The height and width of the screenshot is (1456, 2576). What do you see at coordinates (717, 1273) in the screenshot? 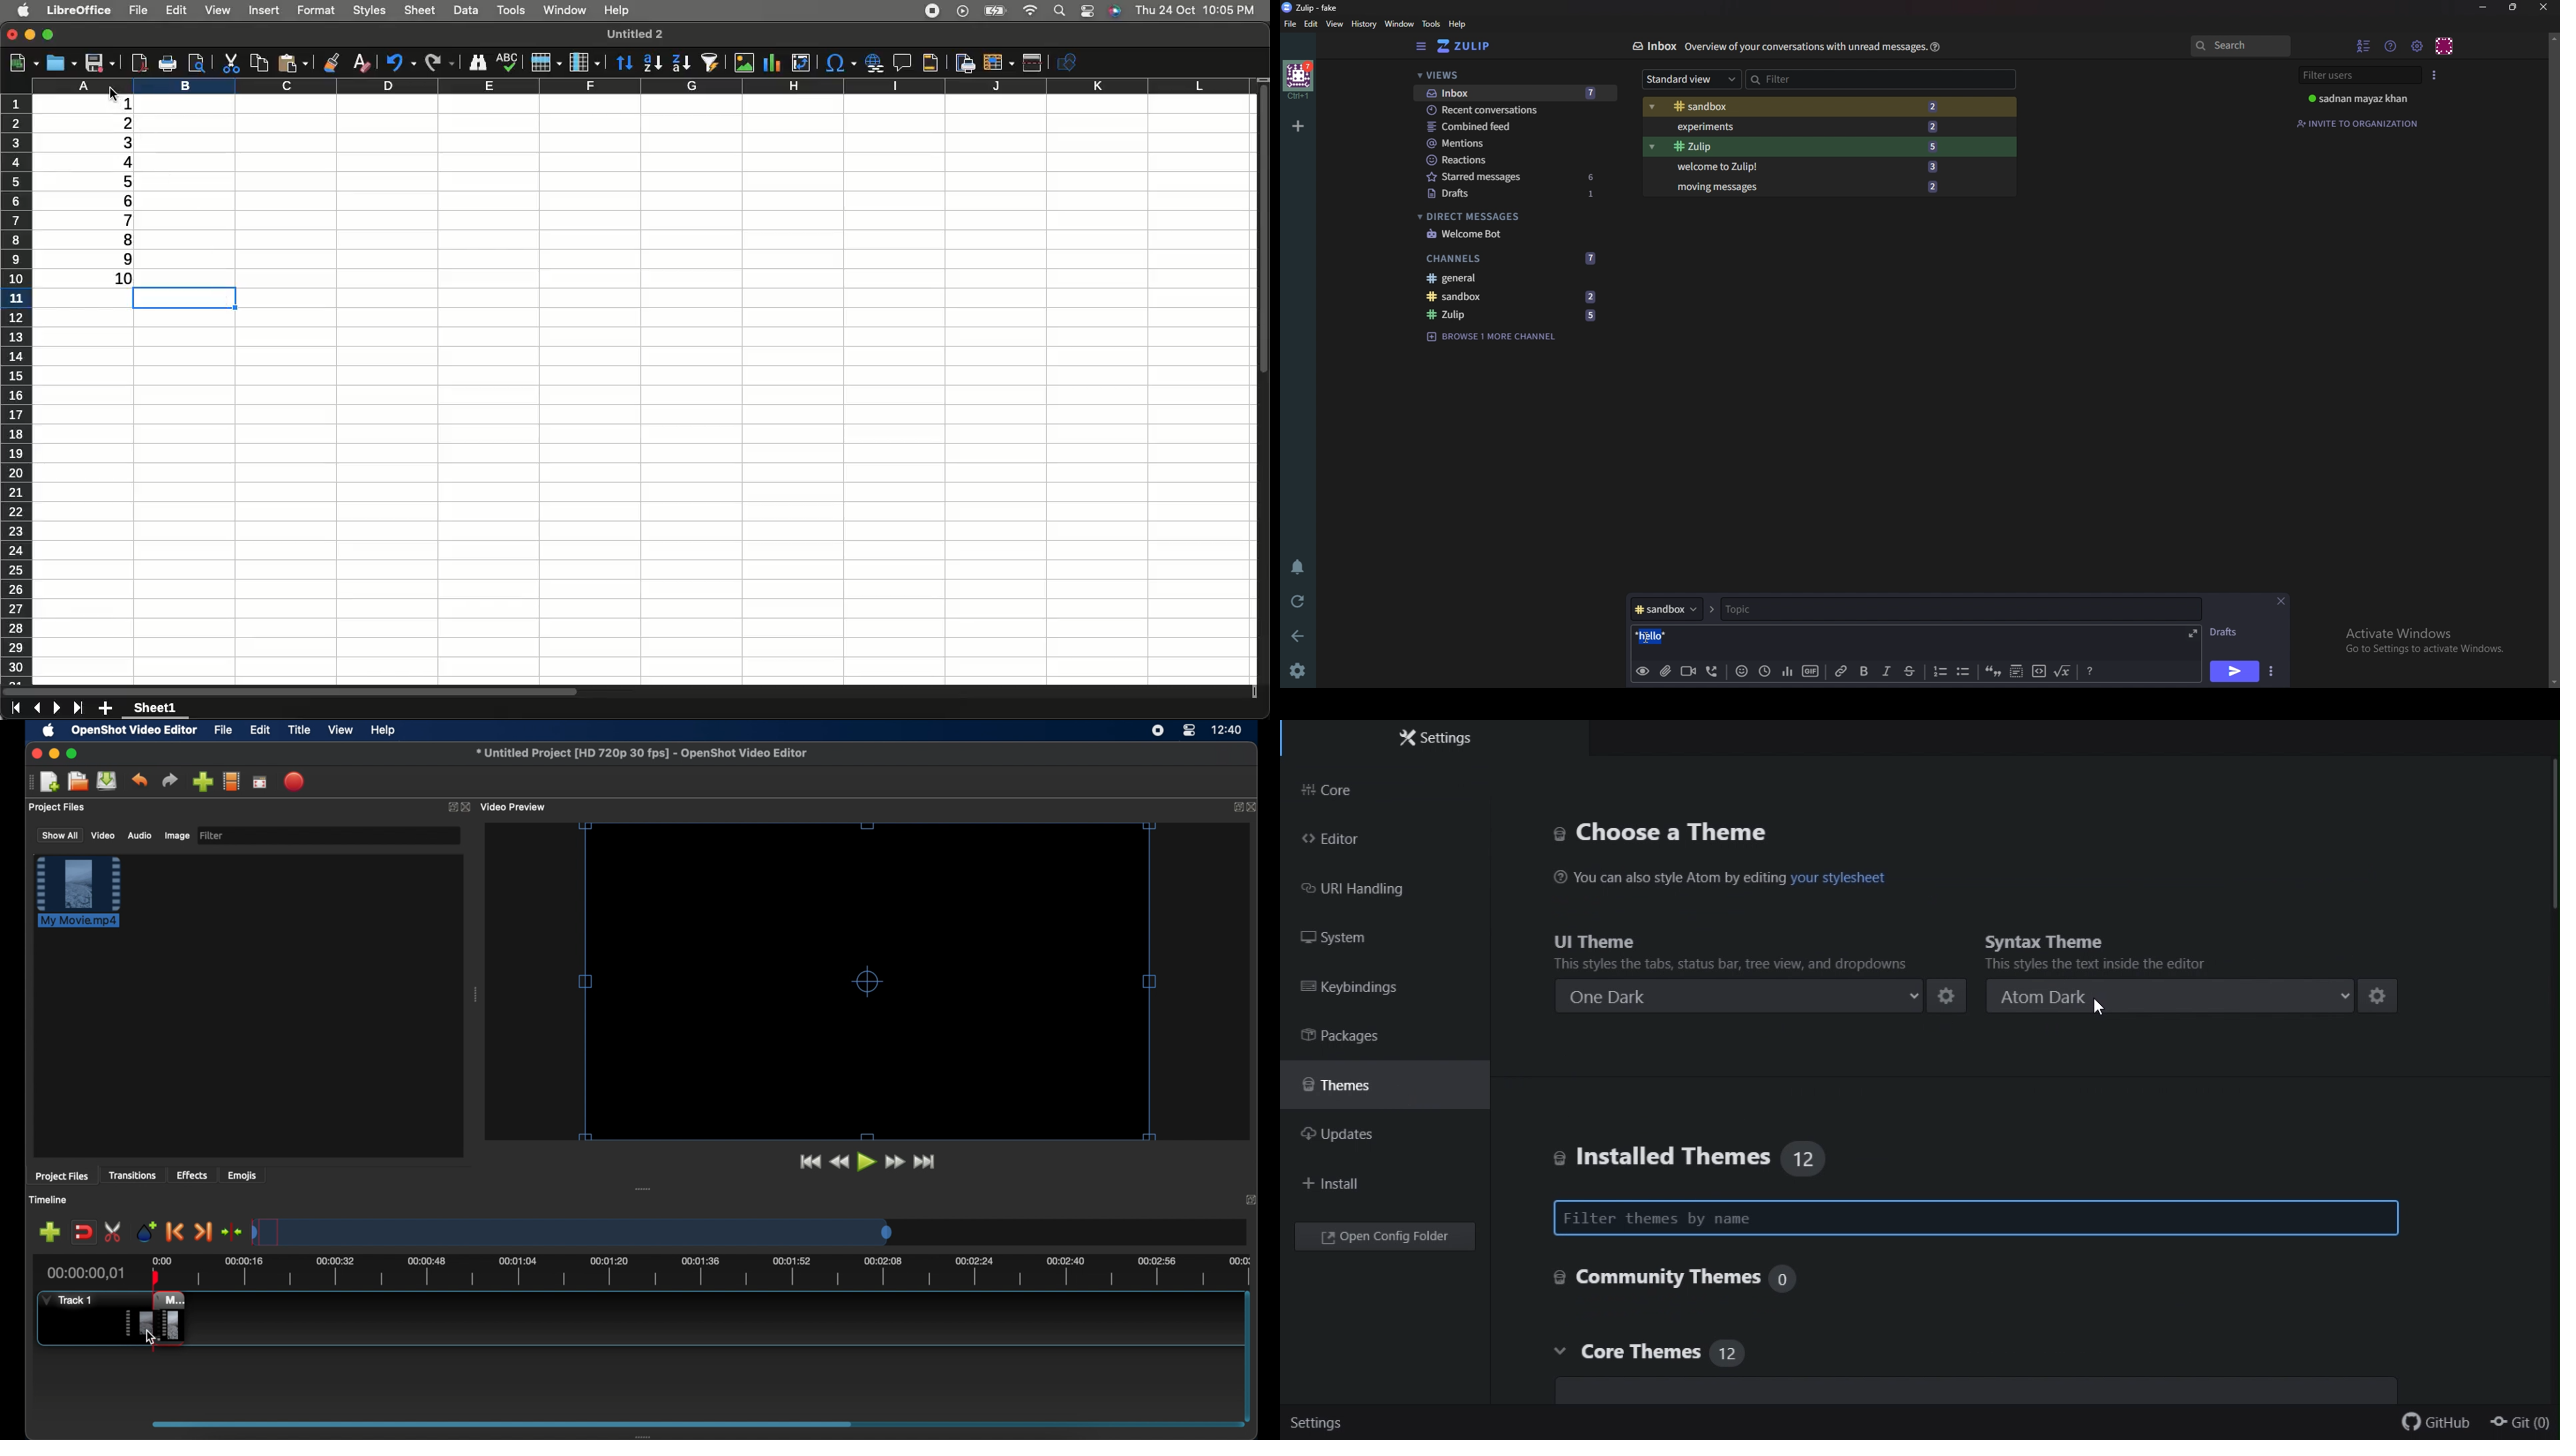
I see `timeline scale` at bounding box center [717, 1273].